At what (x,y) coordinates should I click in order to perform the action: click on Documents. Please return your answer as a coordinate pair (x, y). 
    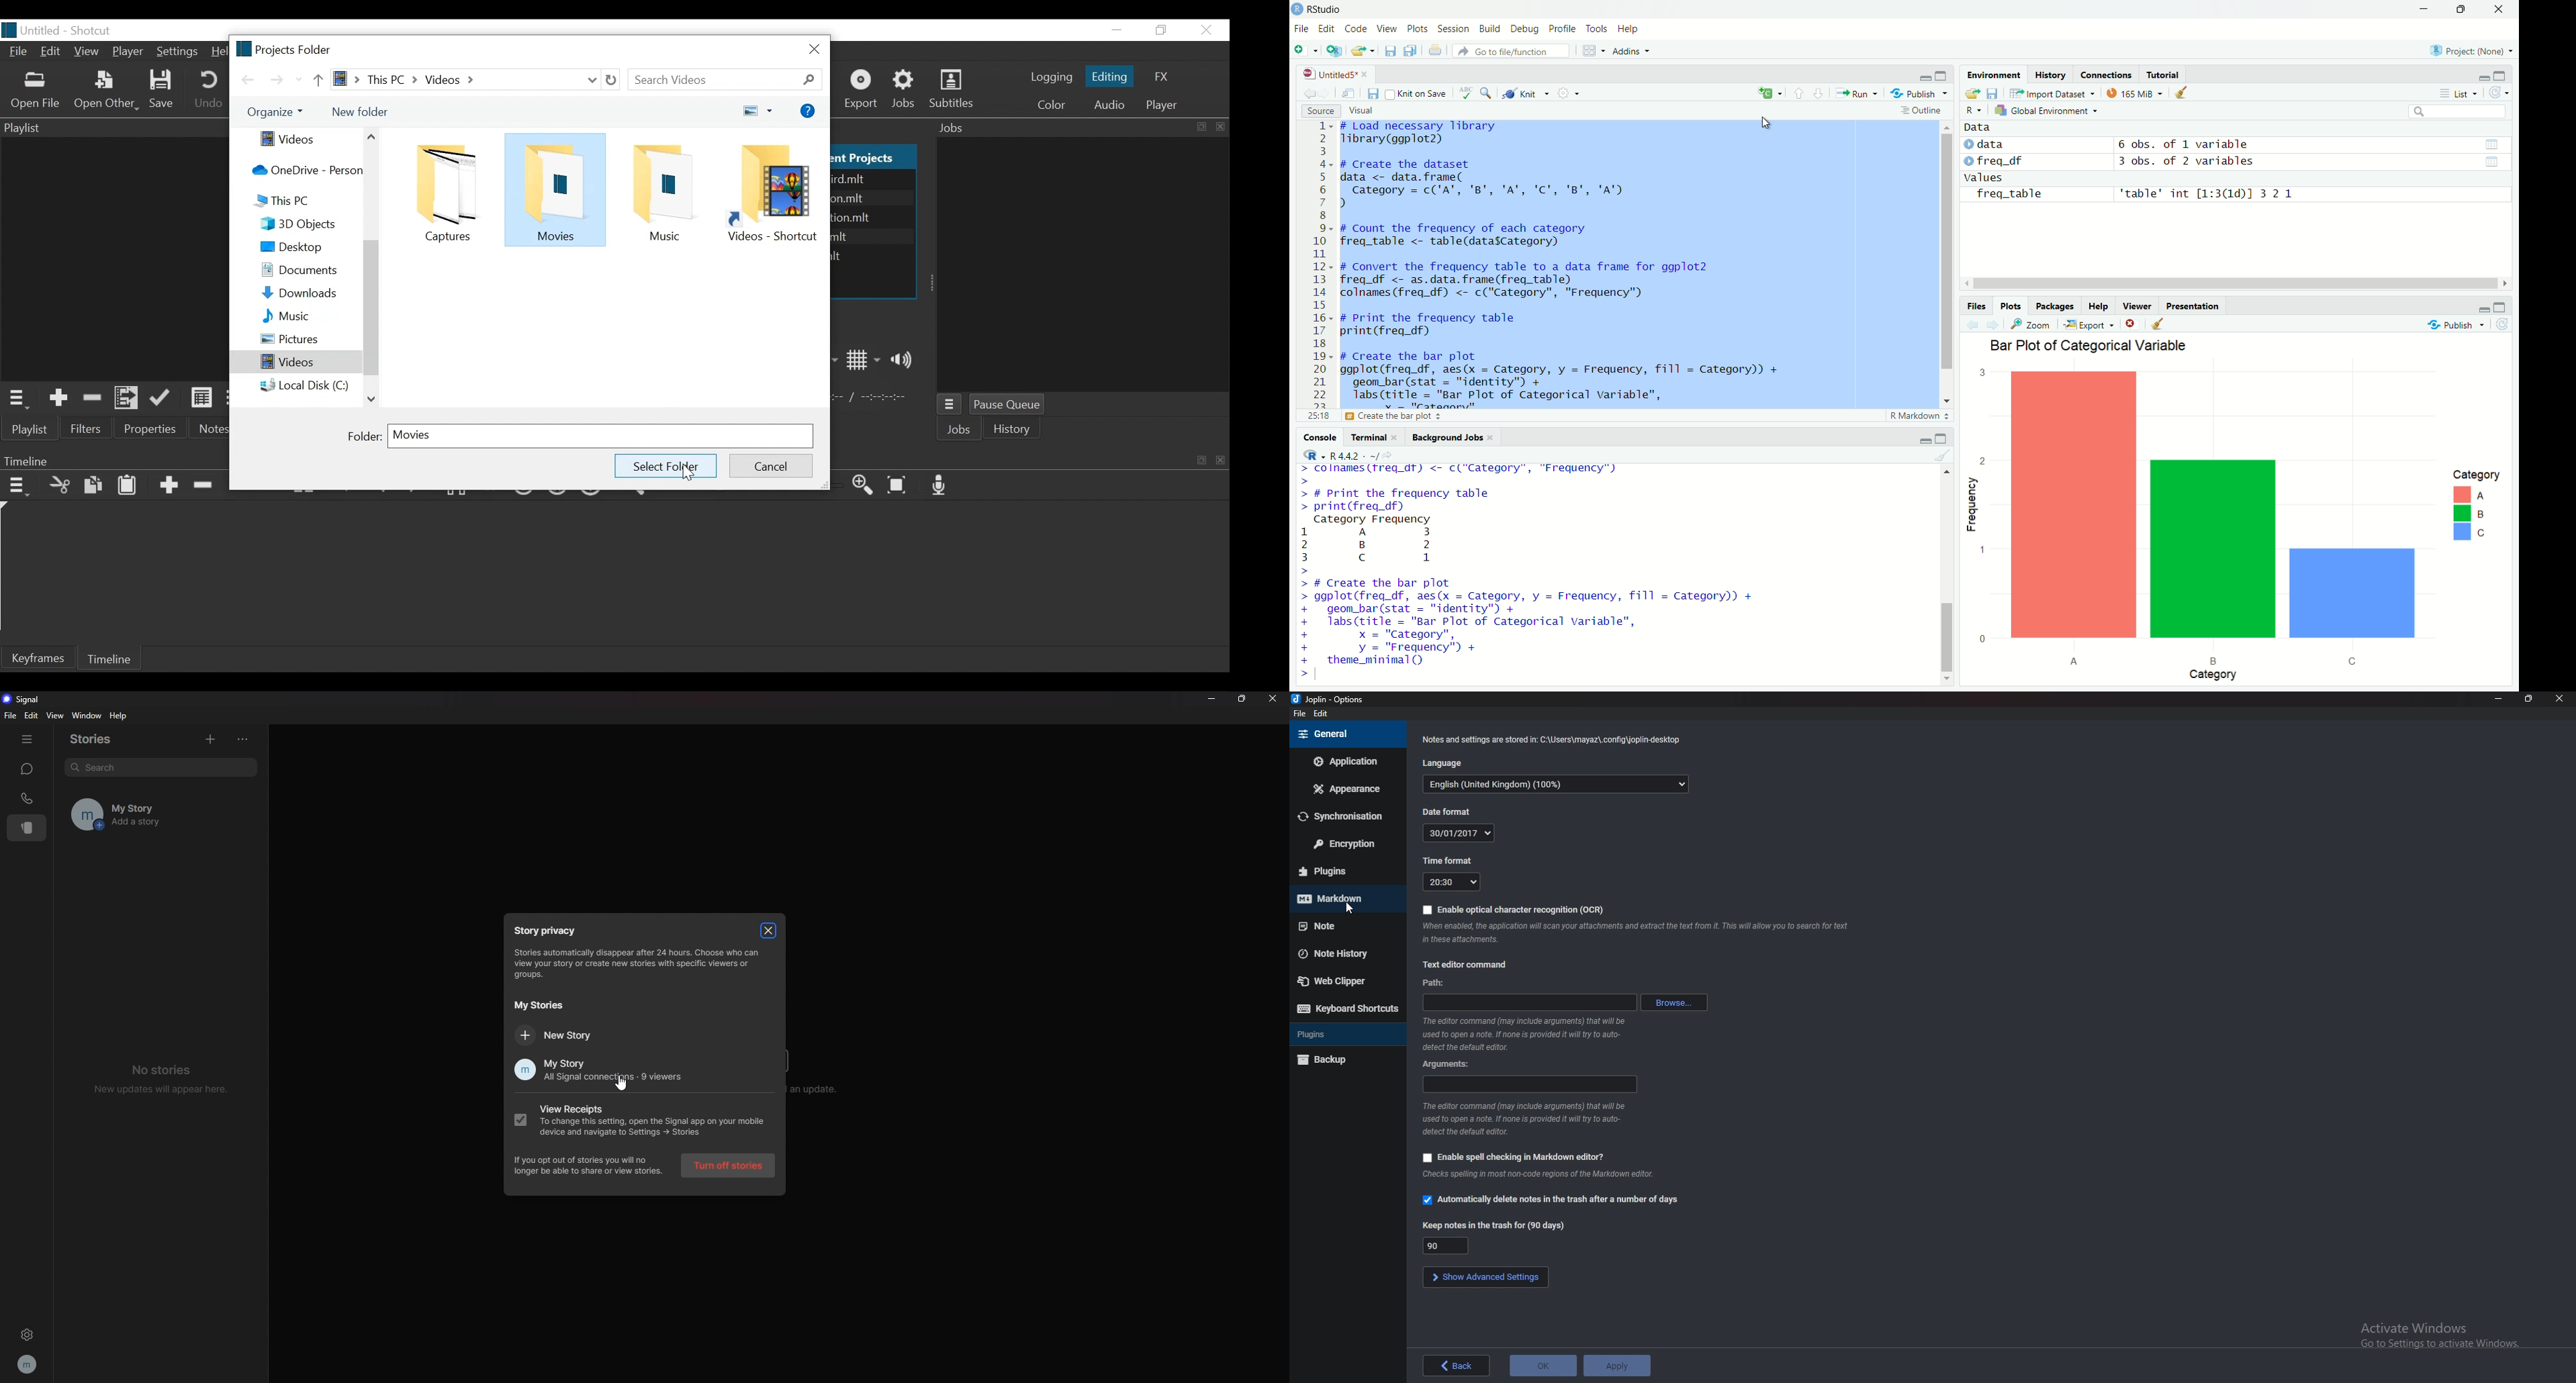
    Looking at the image, I should click on (305, 269).